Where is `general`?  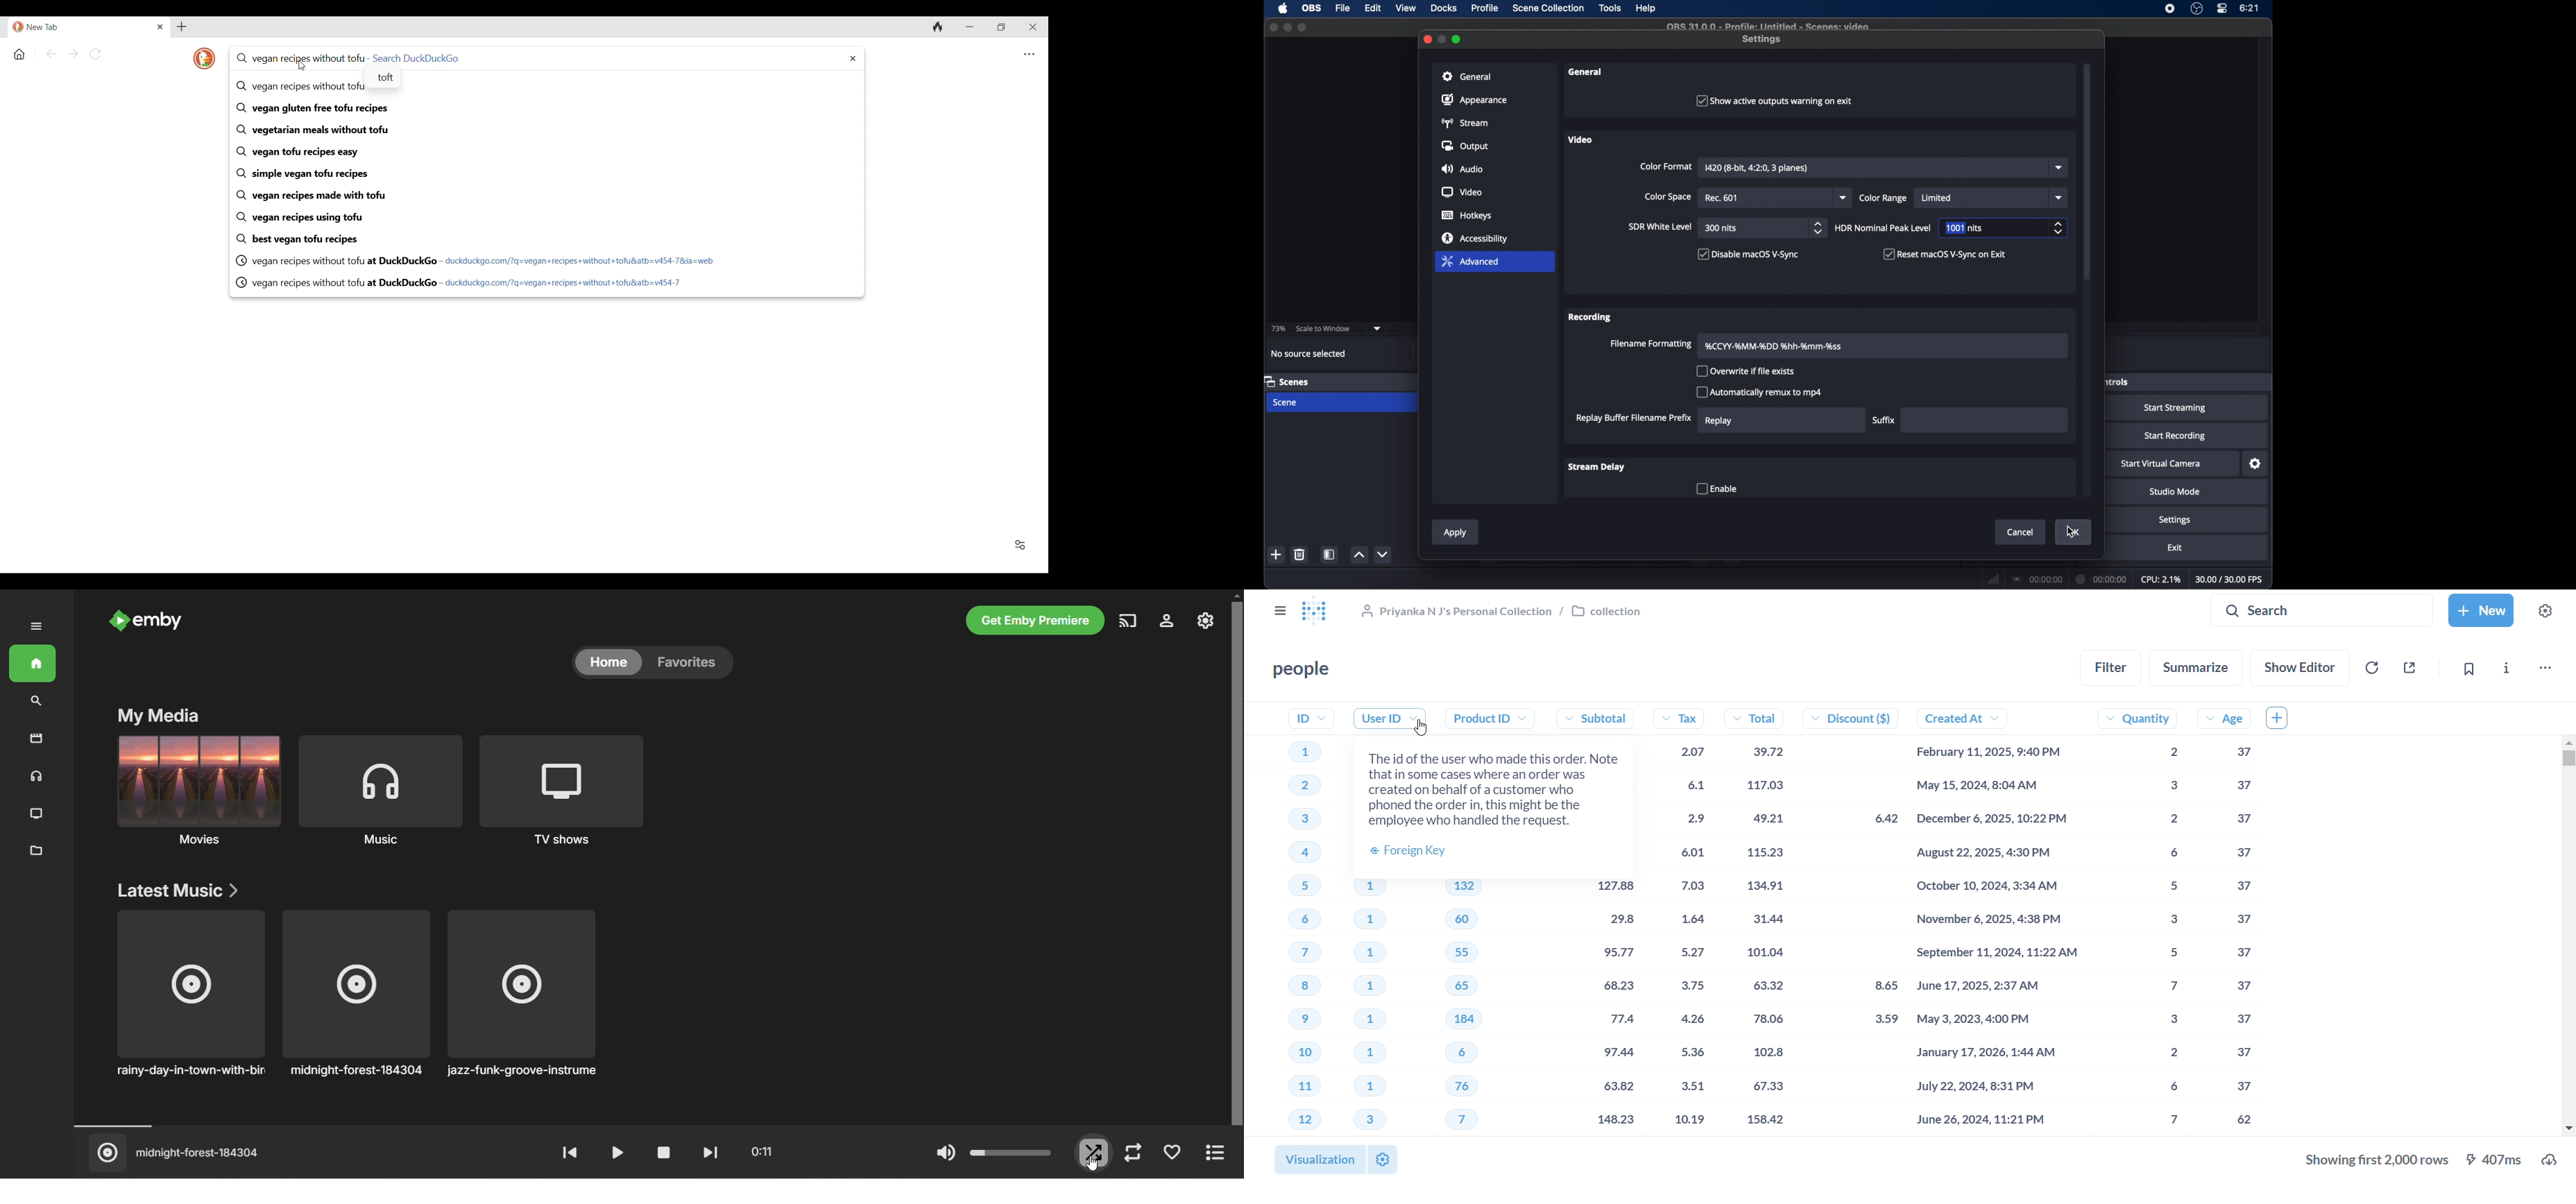
general is located at coordinates (1467, 76).